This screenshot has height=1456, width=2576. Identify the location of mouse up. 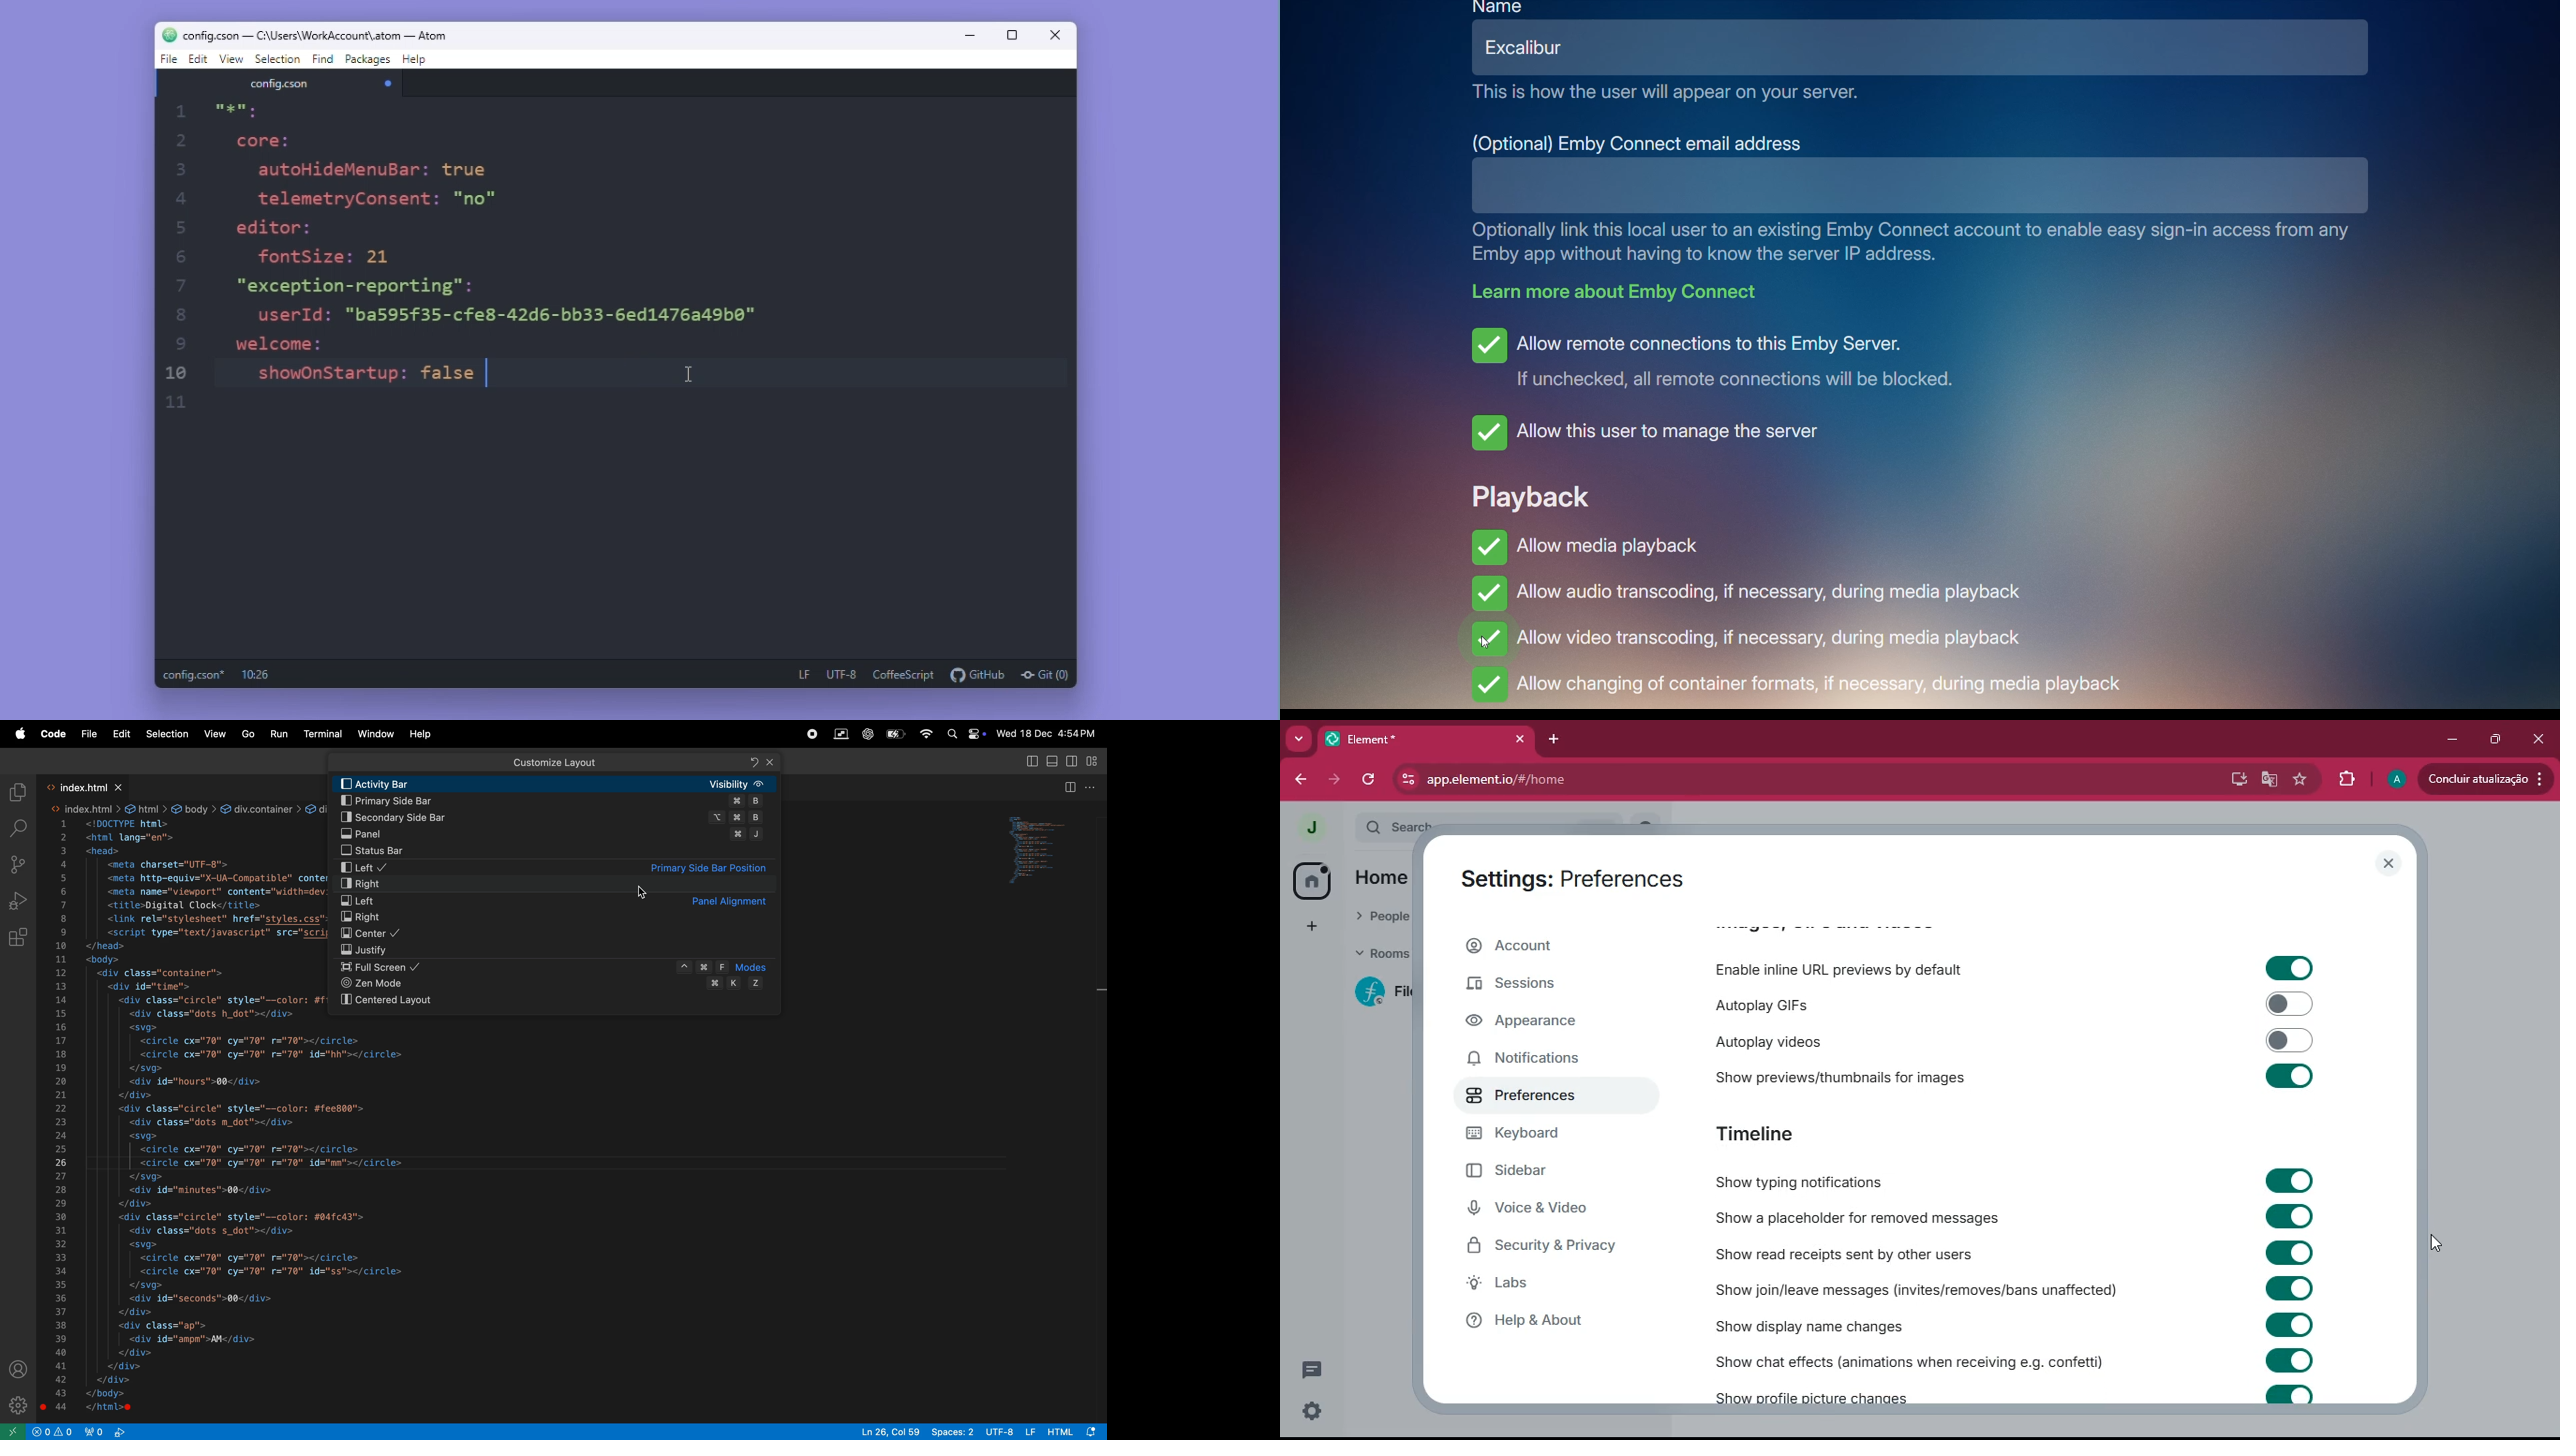
(2436, 1243).